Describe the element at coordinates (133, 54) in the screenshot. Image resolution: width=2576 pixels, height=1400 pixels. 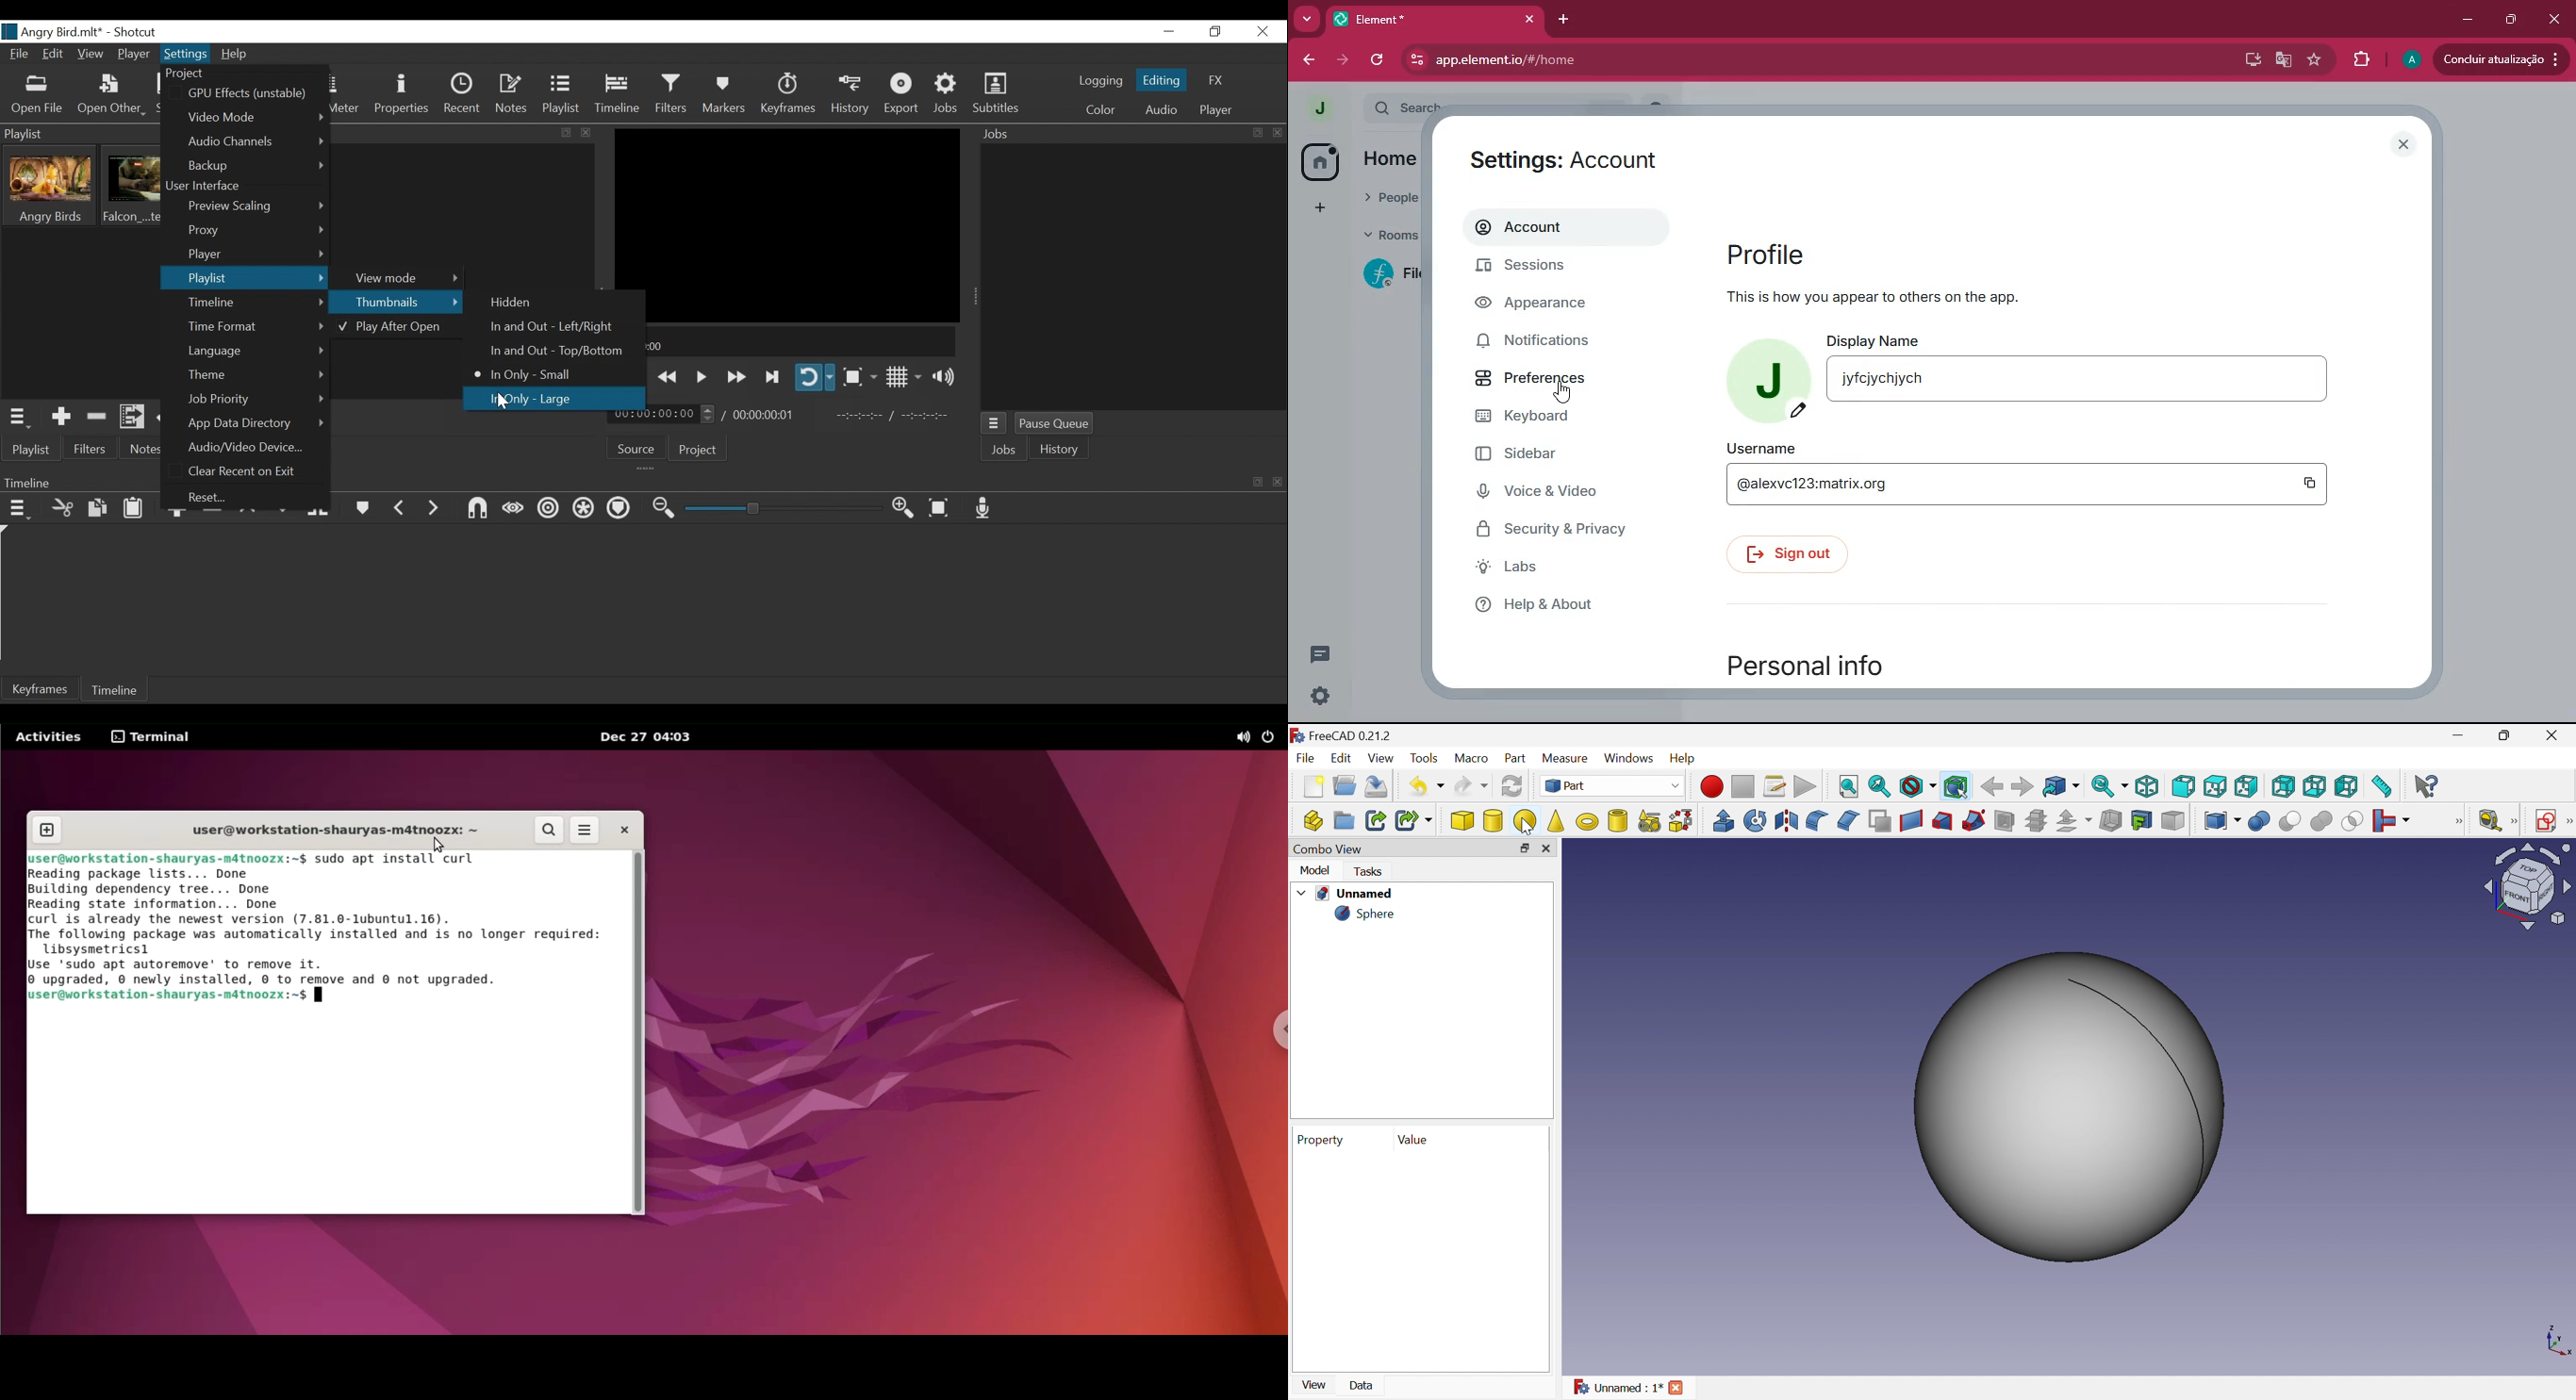
I see `Player` at that location.